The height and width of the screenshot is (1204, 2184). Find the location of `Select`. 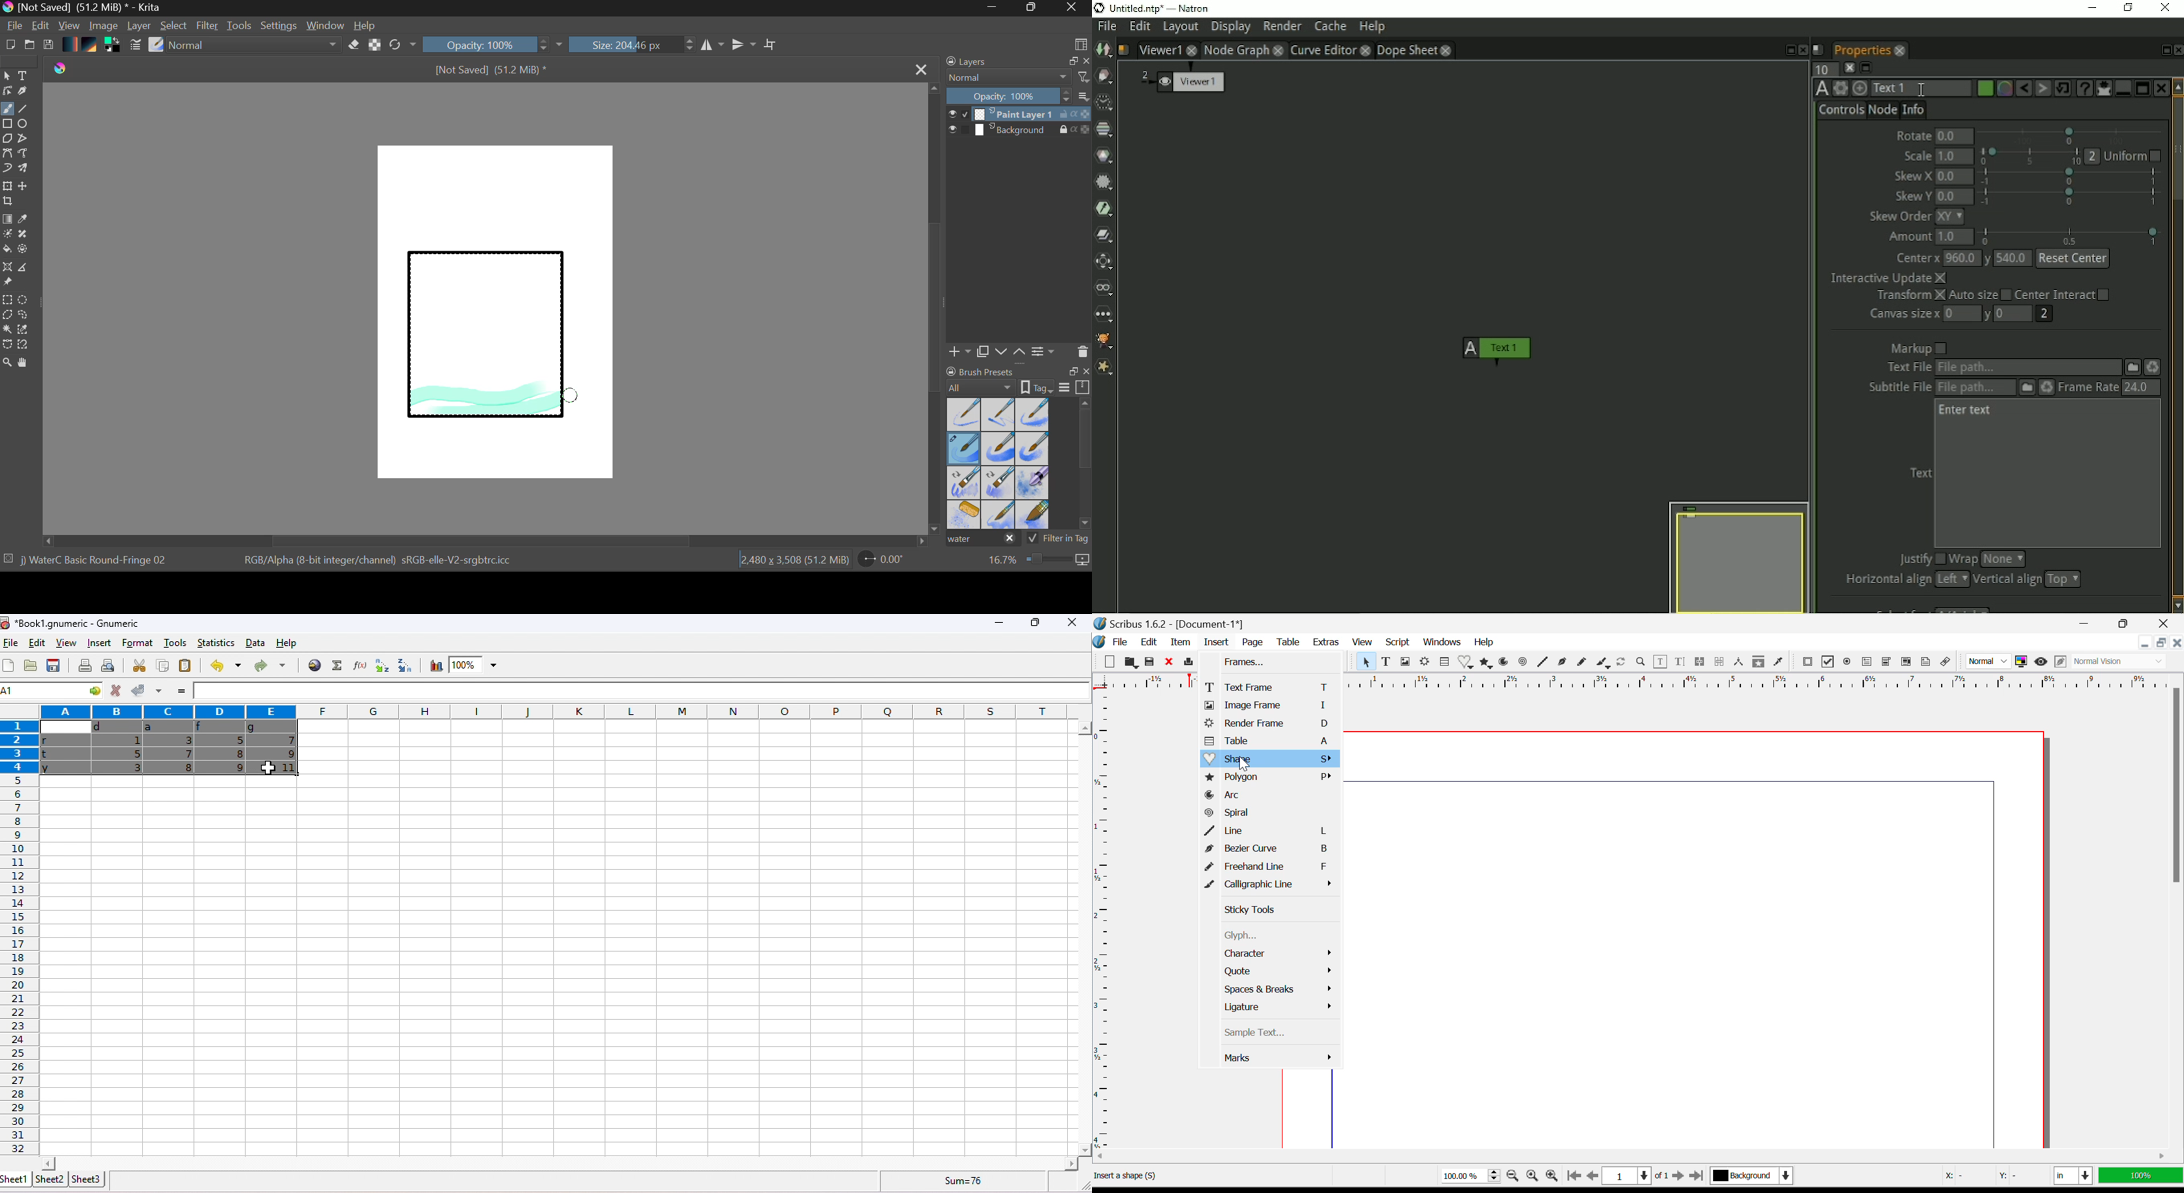

Select is located at coordinates (1366, 662).